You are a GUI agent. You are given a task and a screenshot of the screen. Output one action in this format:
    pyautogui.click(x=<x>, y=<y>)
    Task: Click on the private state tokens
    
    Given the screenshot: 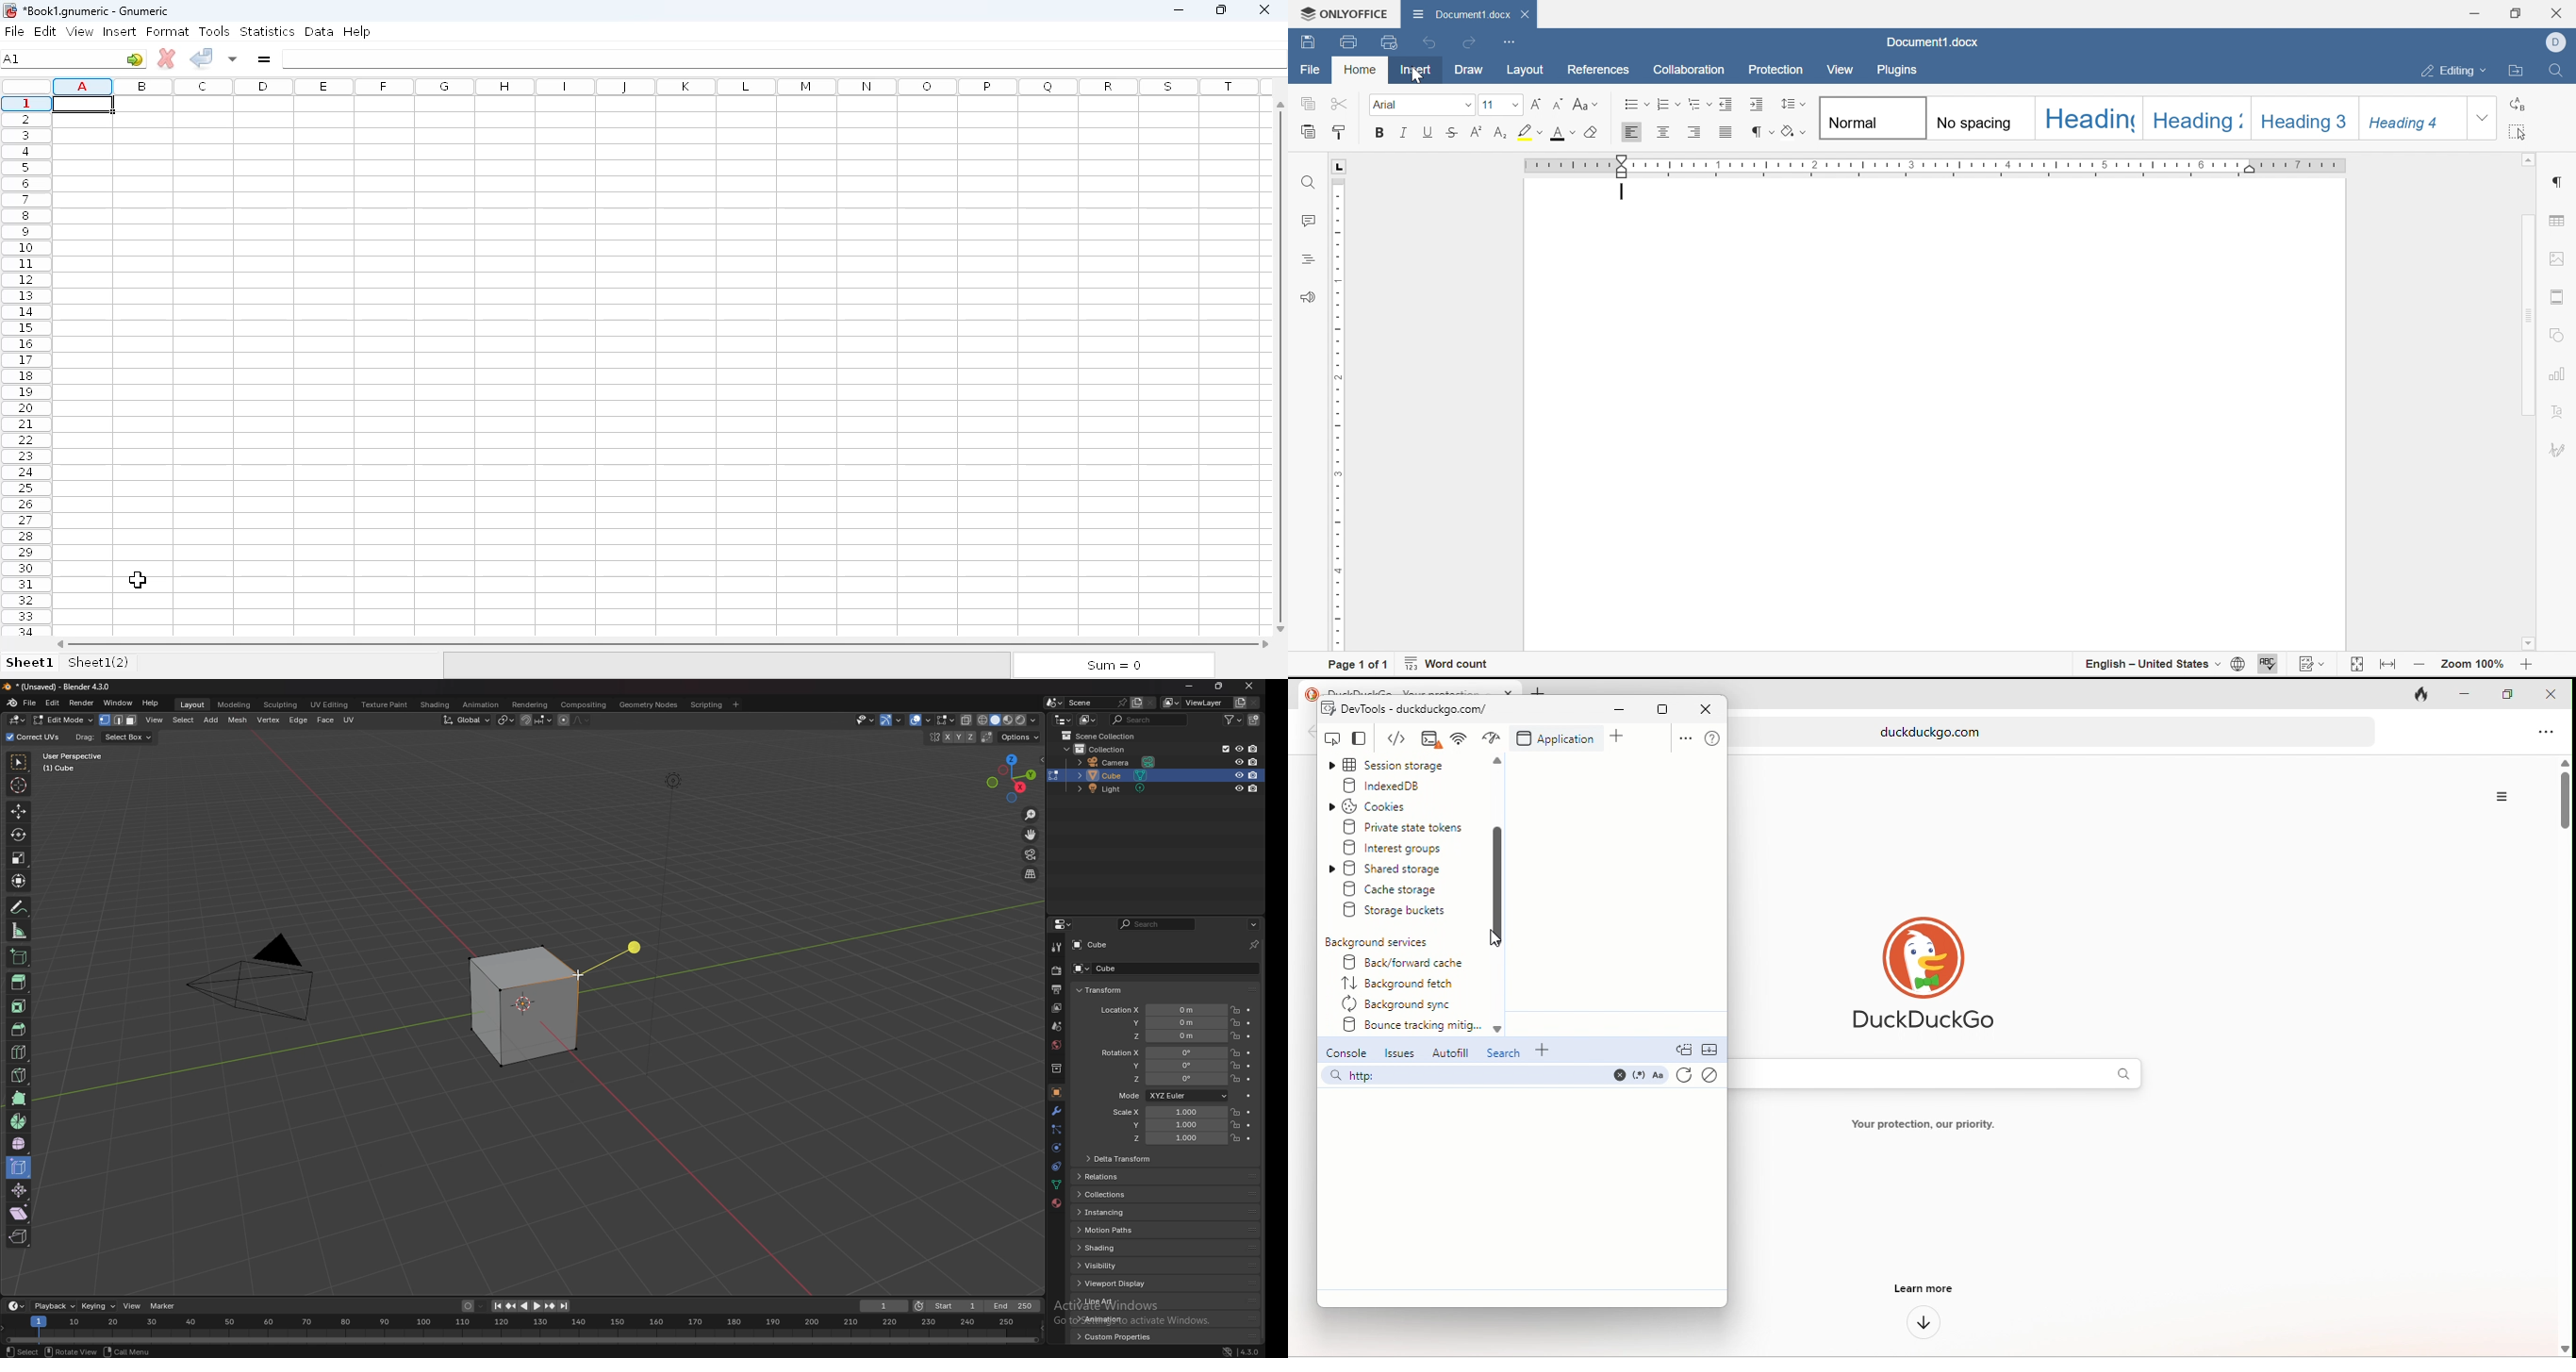 What is the action you would take?
    pyautogui.click(x=1406, y=828)
    